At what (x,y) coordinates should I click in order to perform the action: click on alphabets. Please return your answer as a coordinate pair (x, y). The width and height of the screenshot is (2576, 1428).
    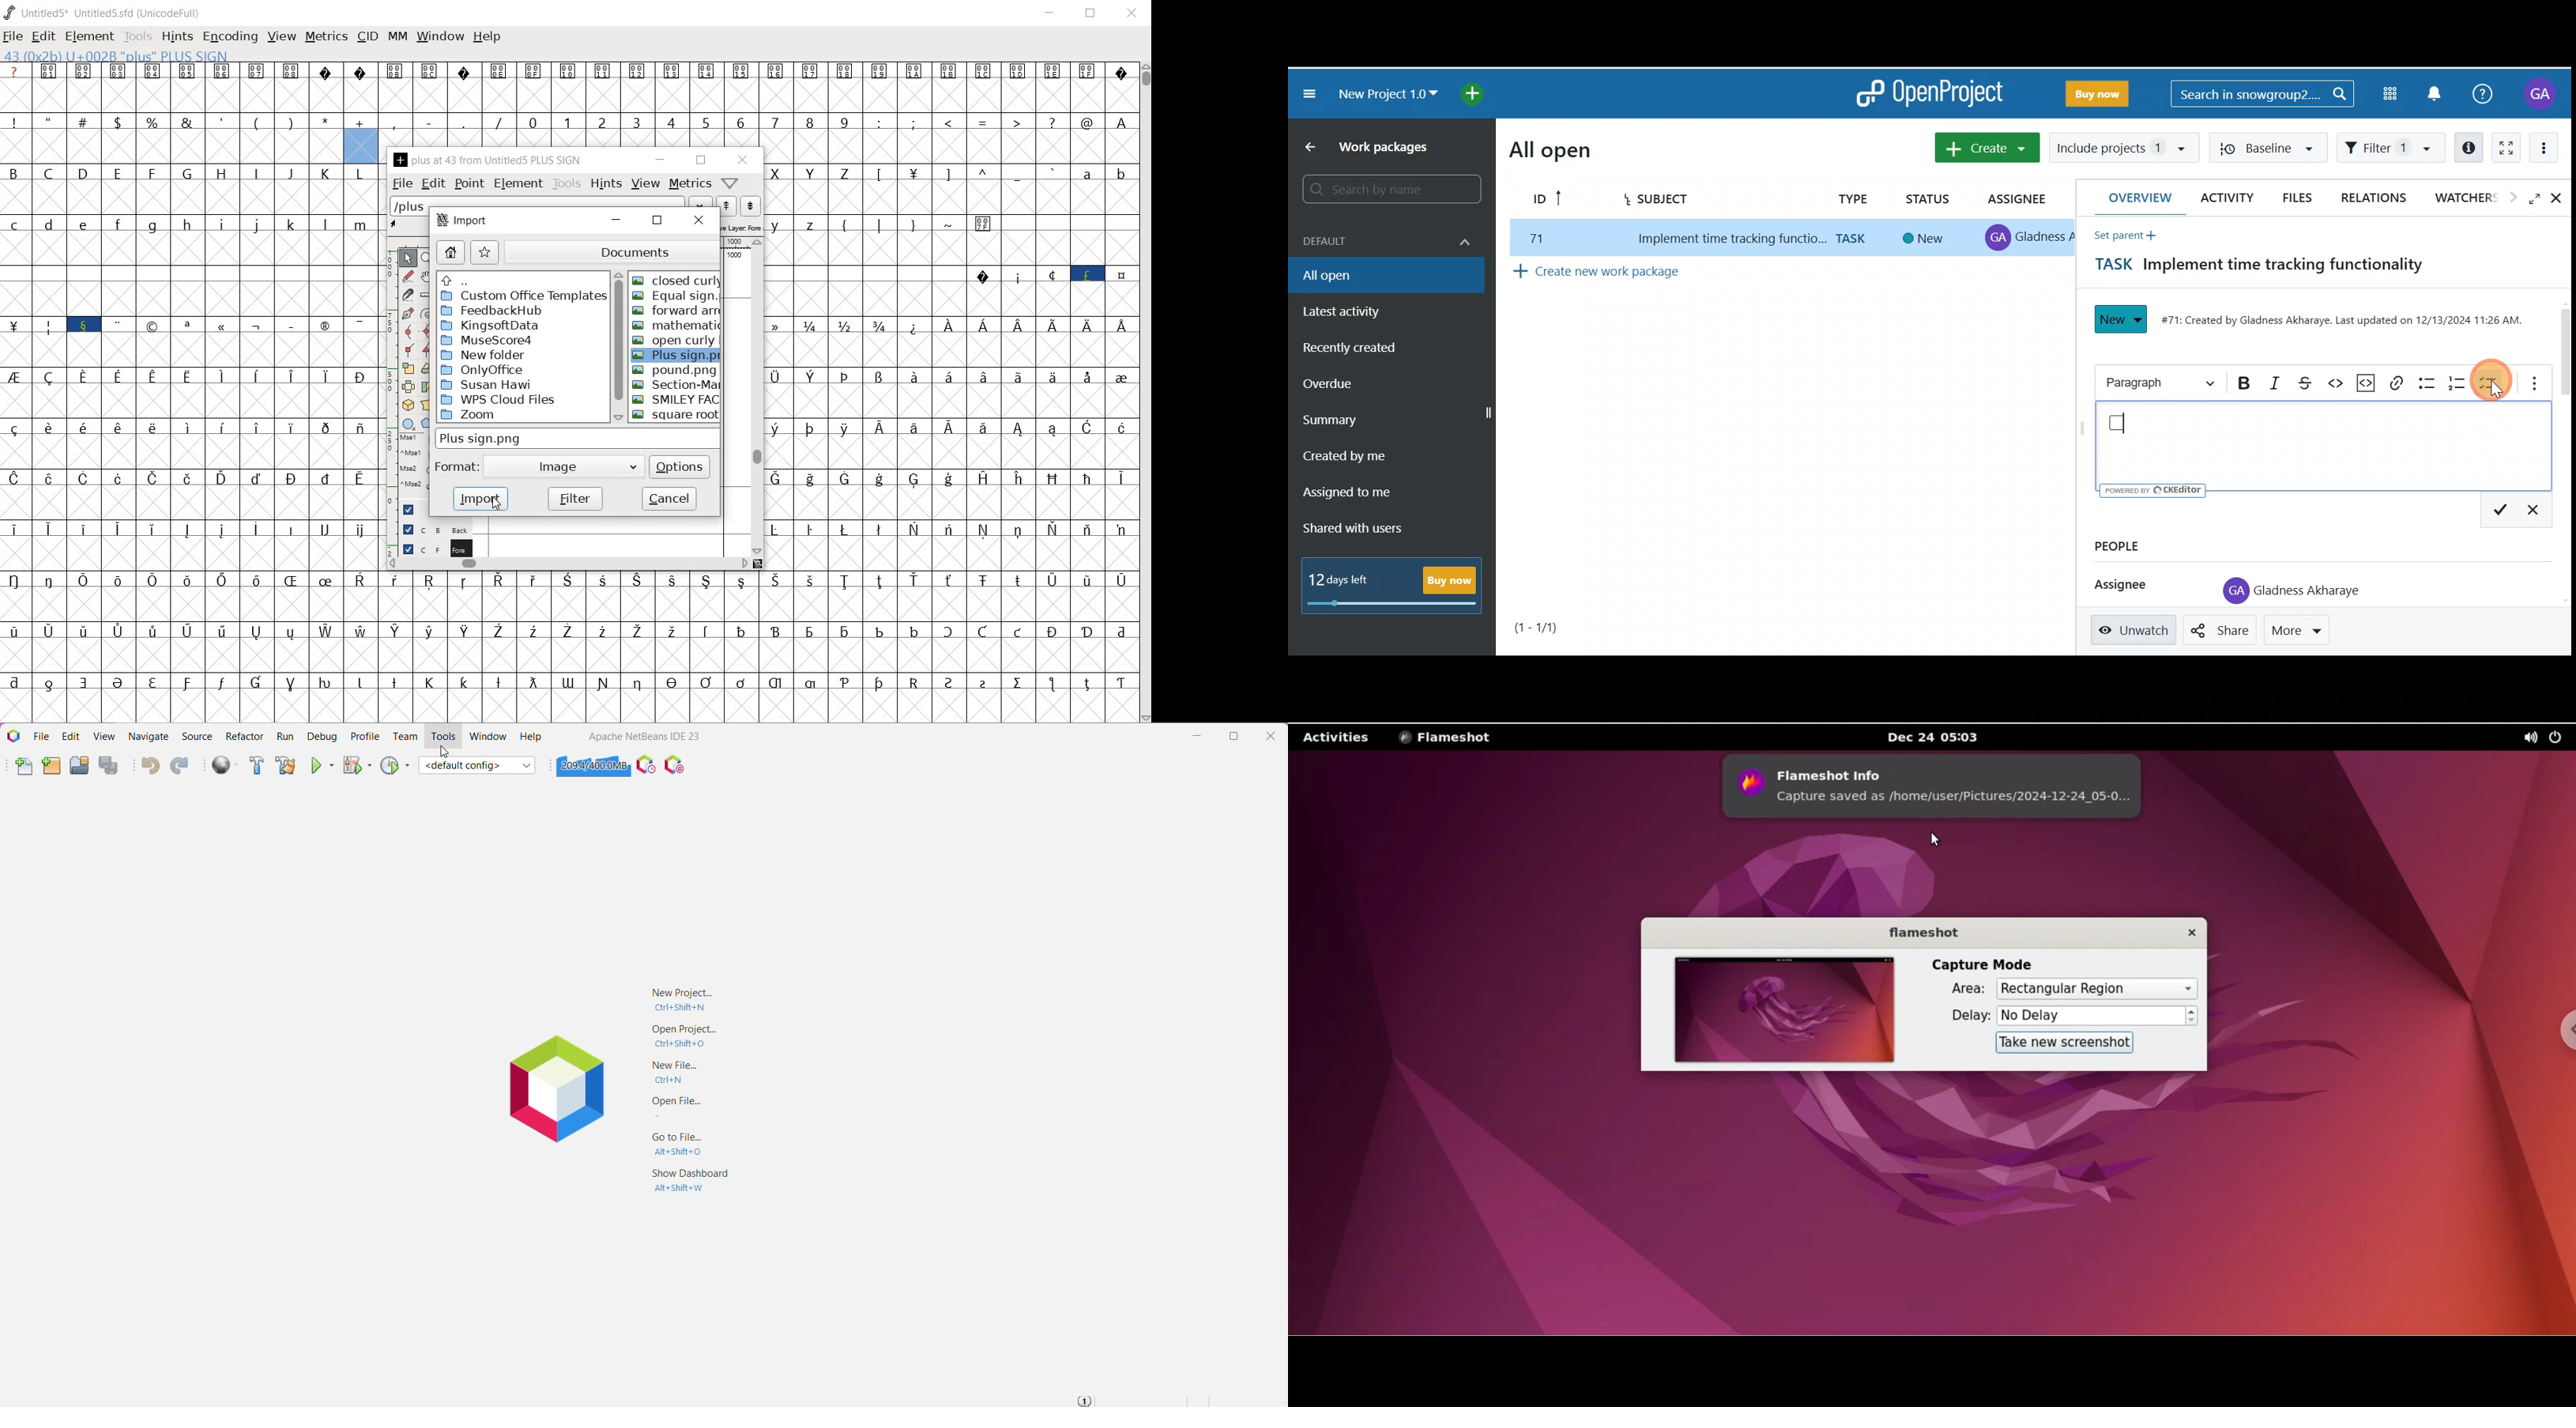
    Looking at the image, I should click on (814, 190).